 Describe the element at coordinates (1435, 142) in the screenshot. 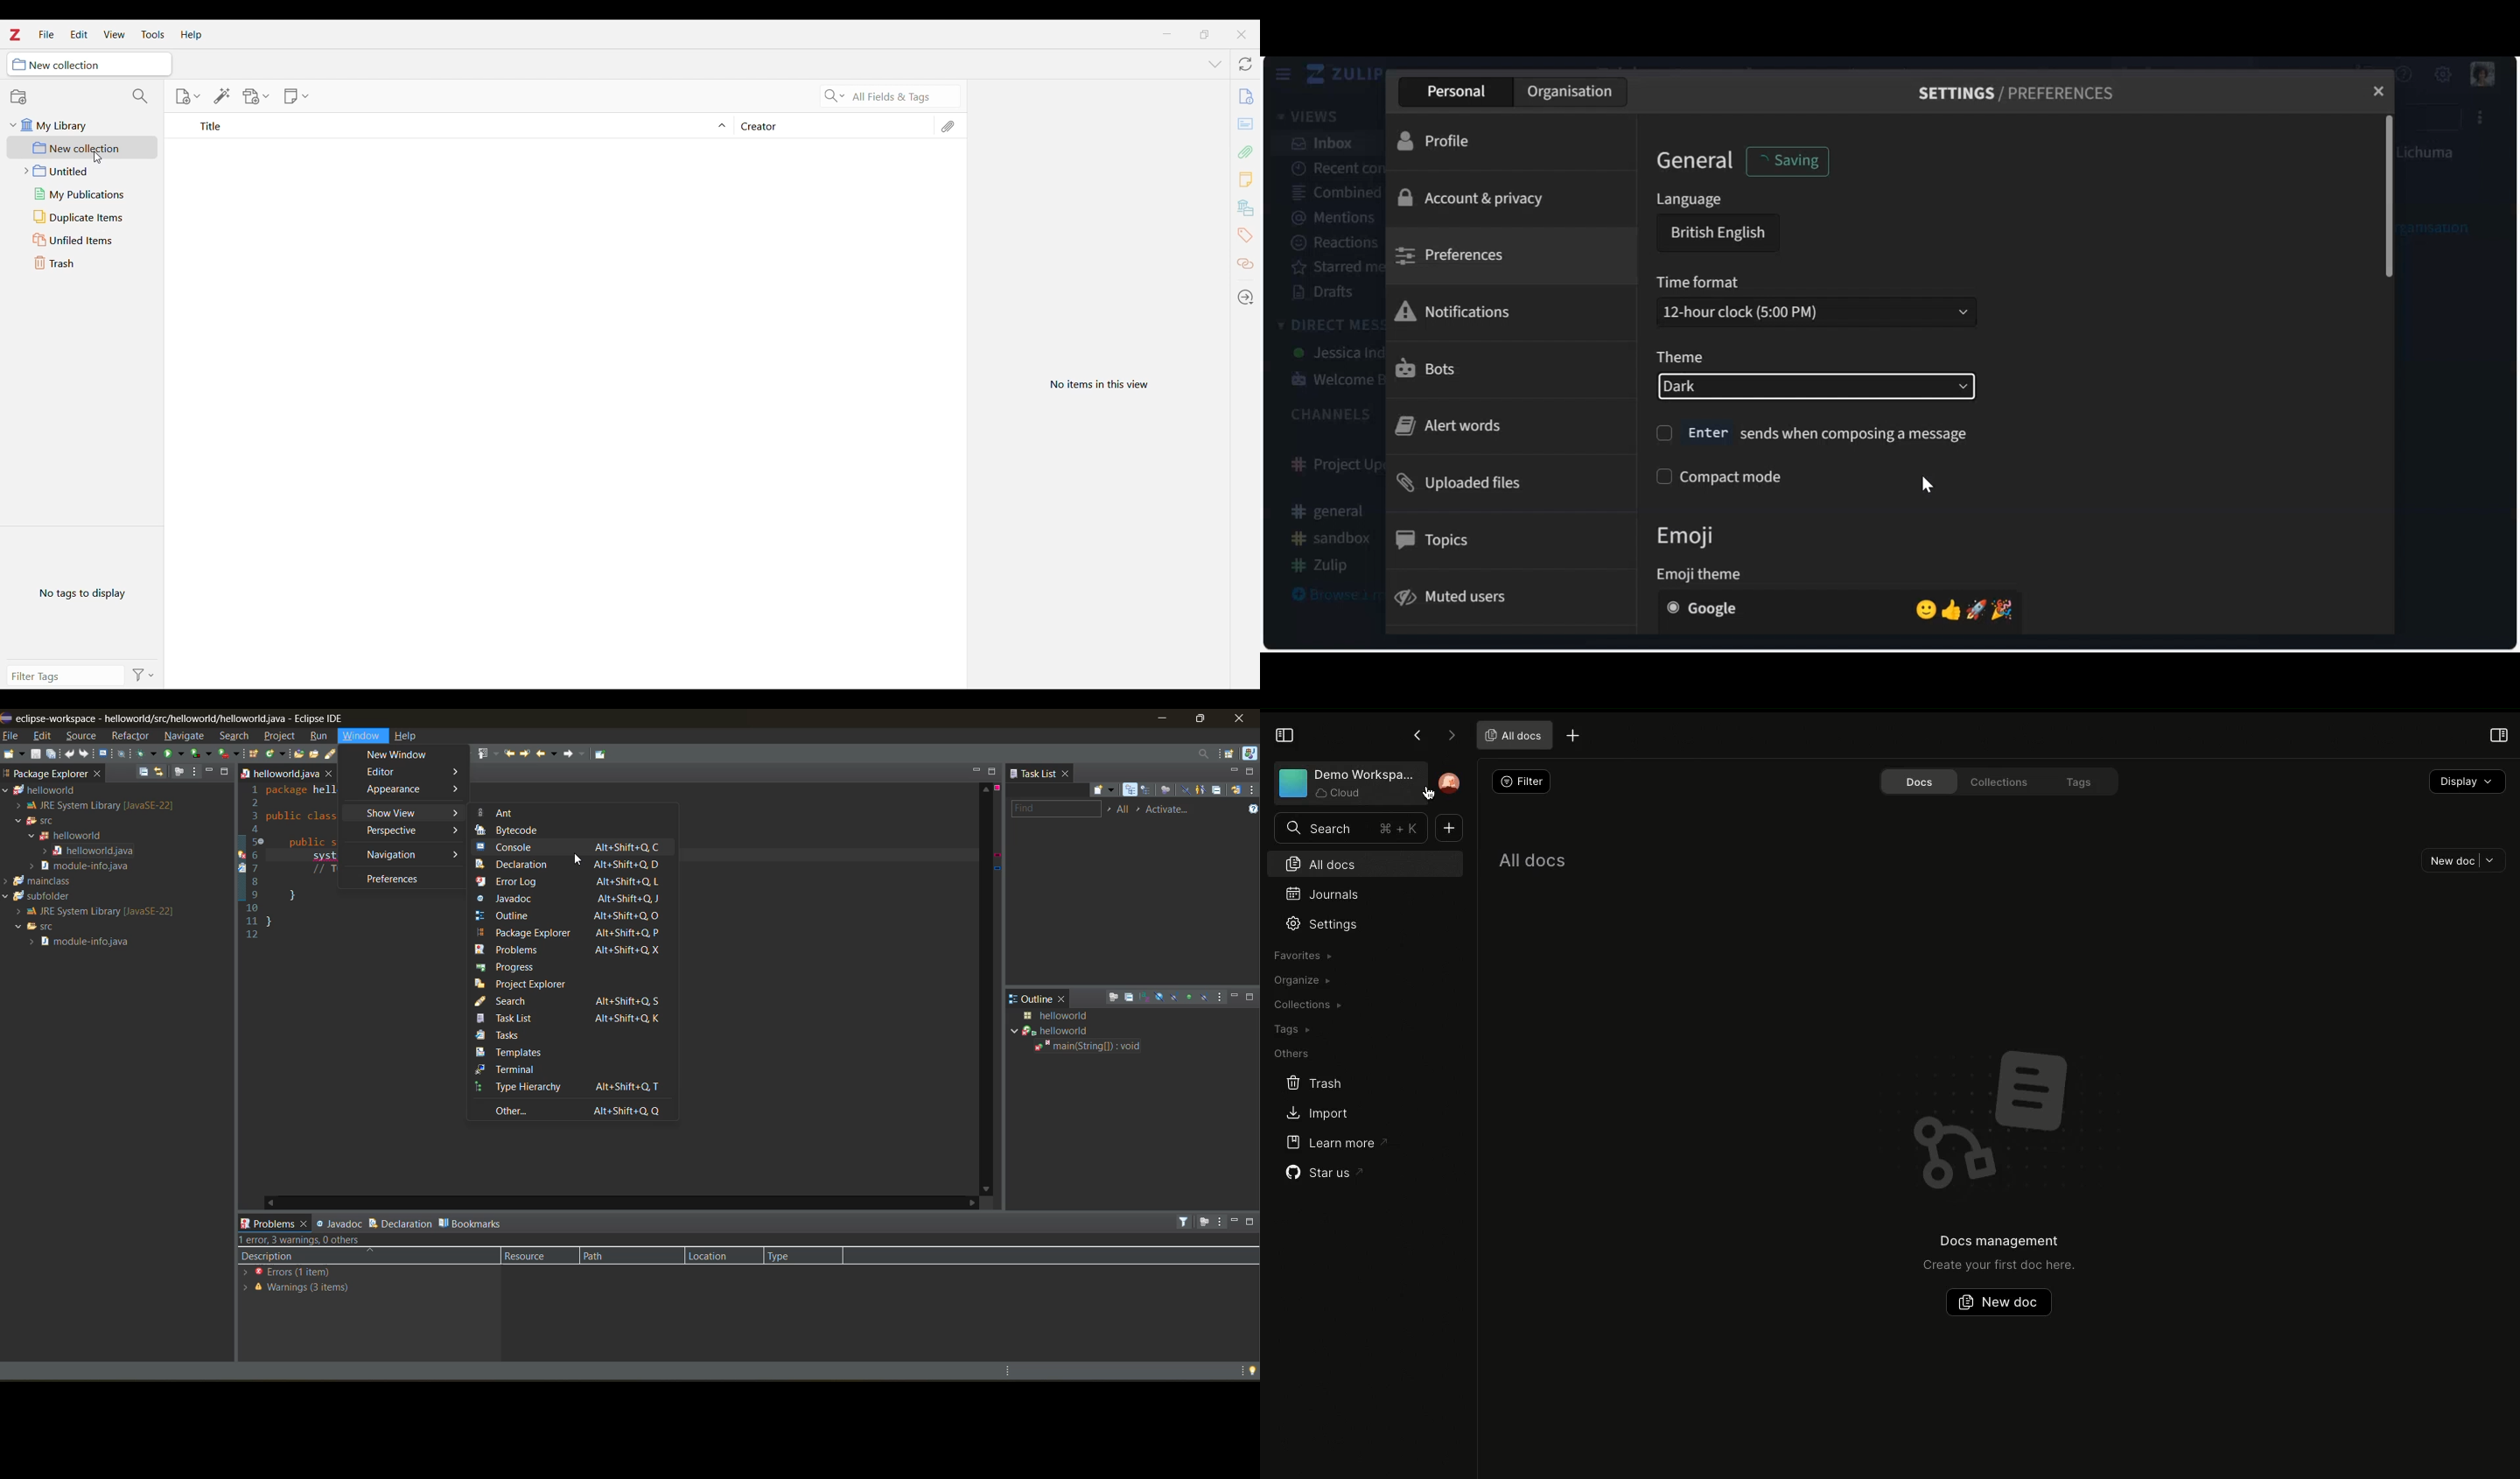

I see `Profile` at that location.